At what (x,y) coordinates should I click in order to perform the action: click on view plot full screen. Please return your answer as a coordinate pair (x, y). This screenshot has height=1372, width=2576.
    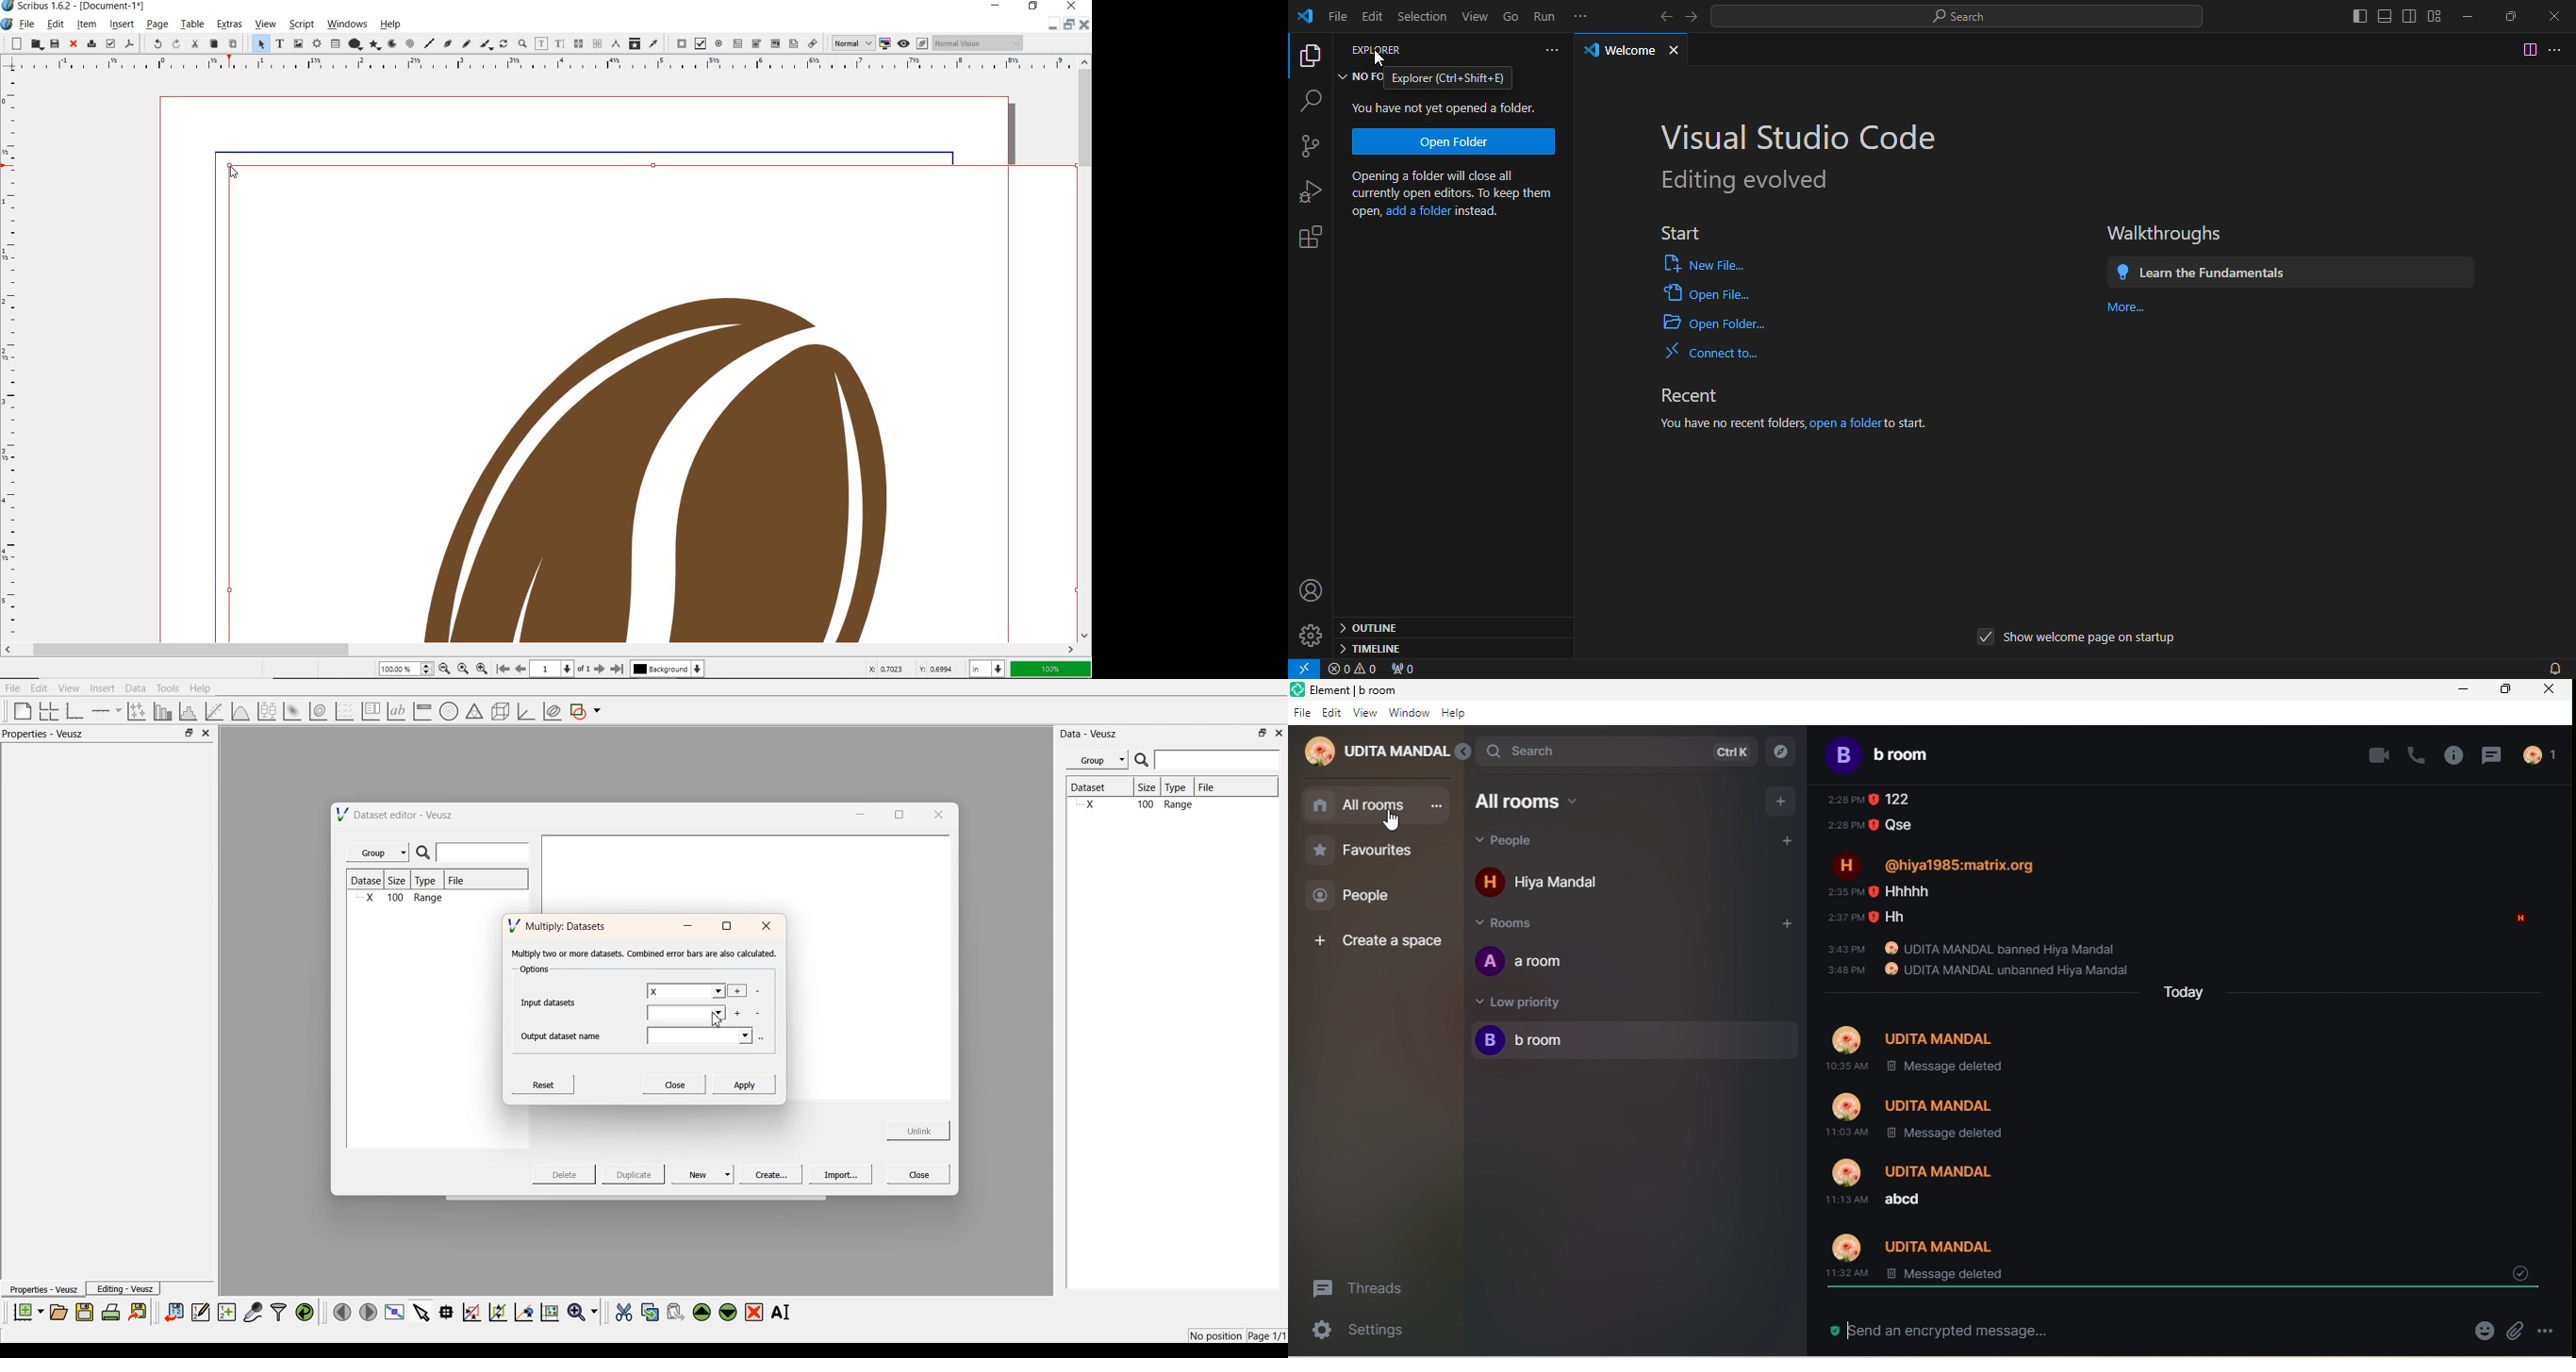
    Looking at the image, I should click on (394, 1312).